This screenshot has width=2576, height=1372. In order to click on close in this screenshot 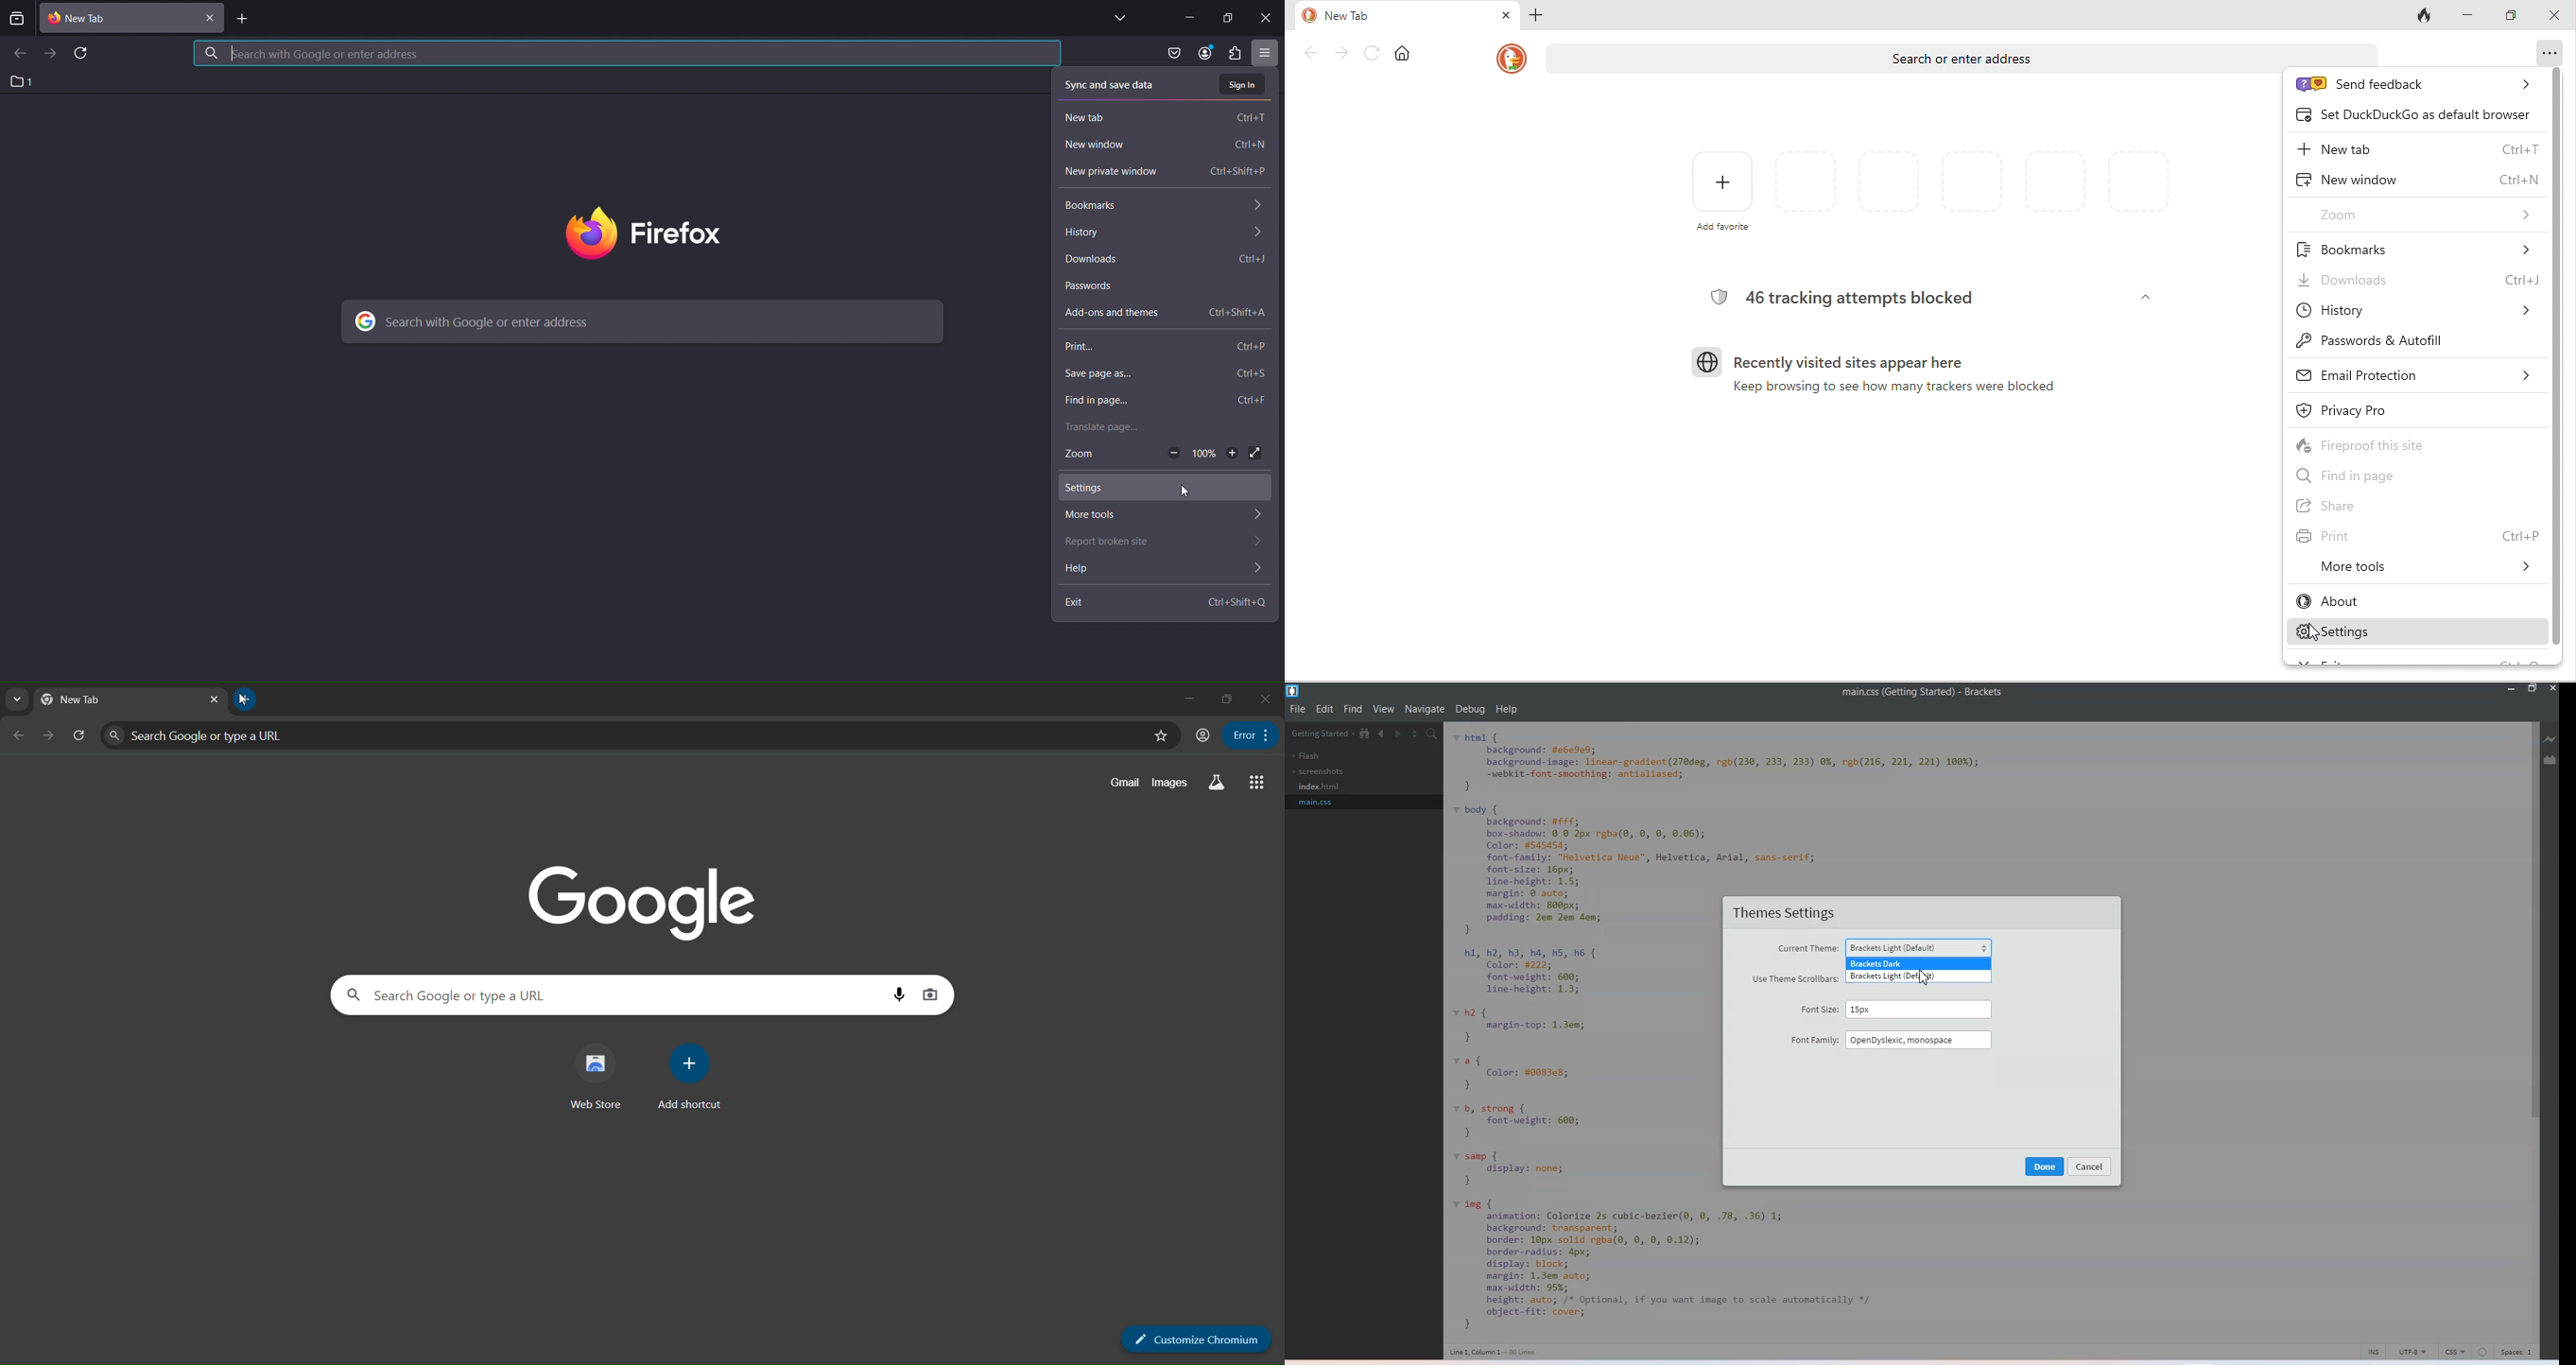, I will do `click(209, 21)`.